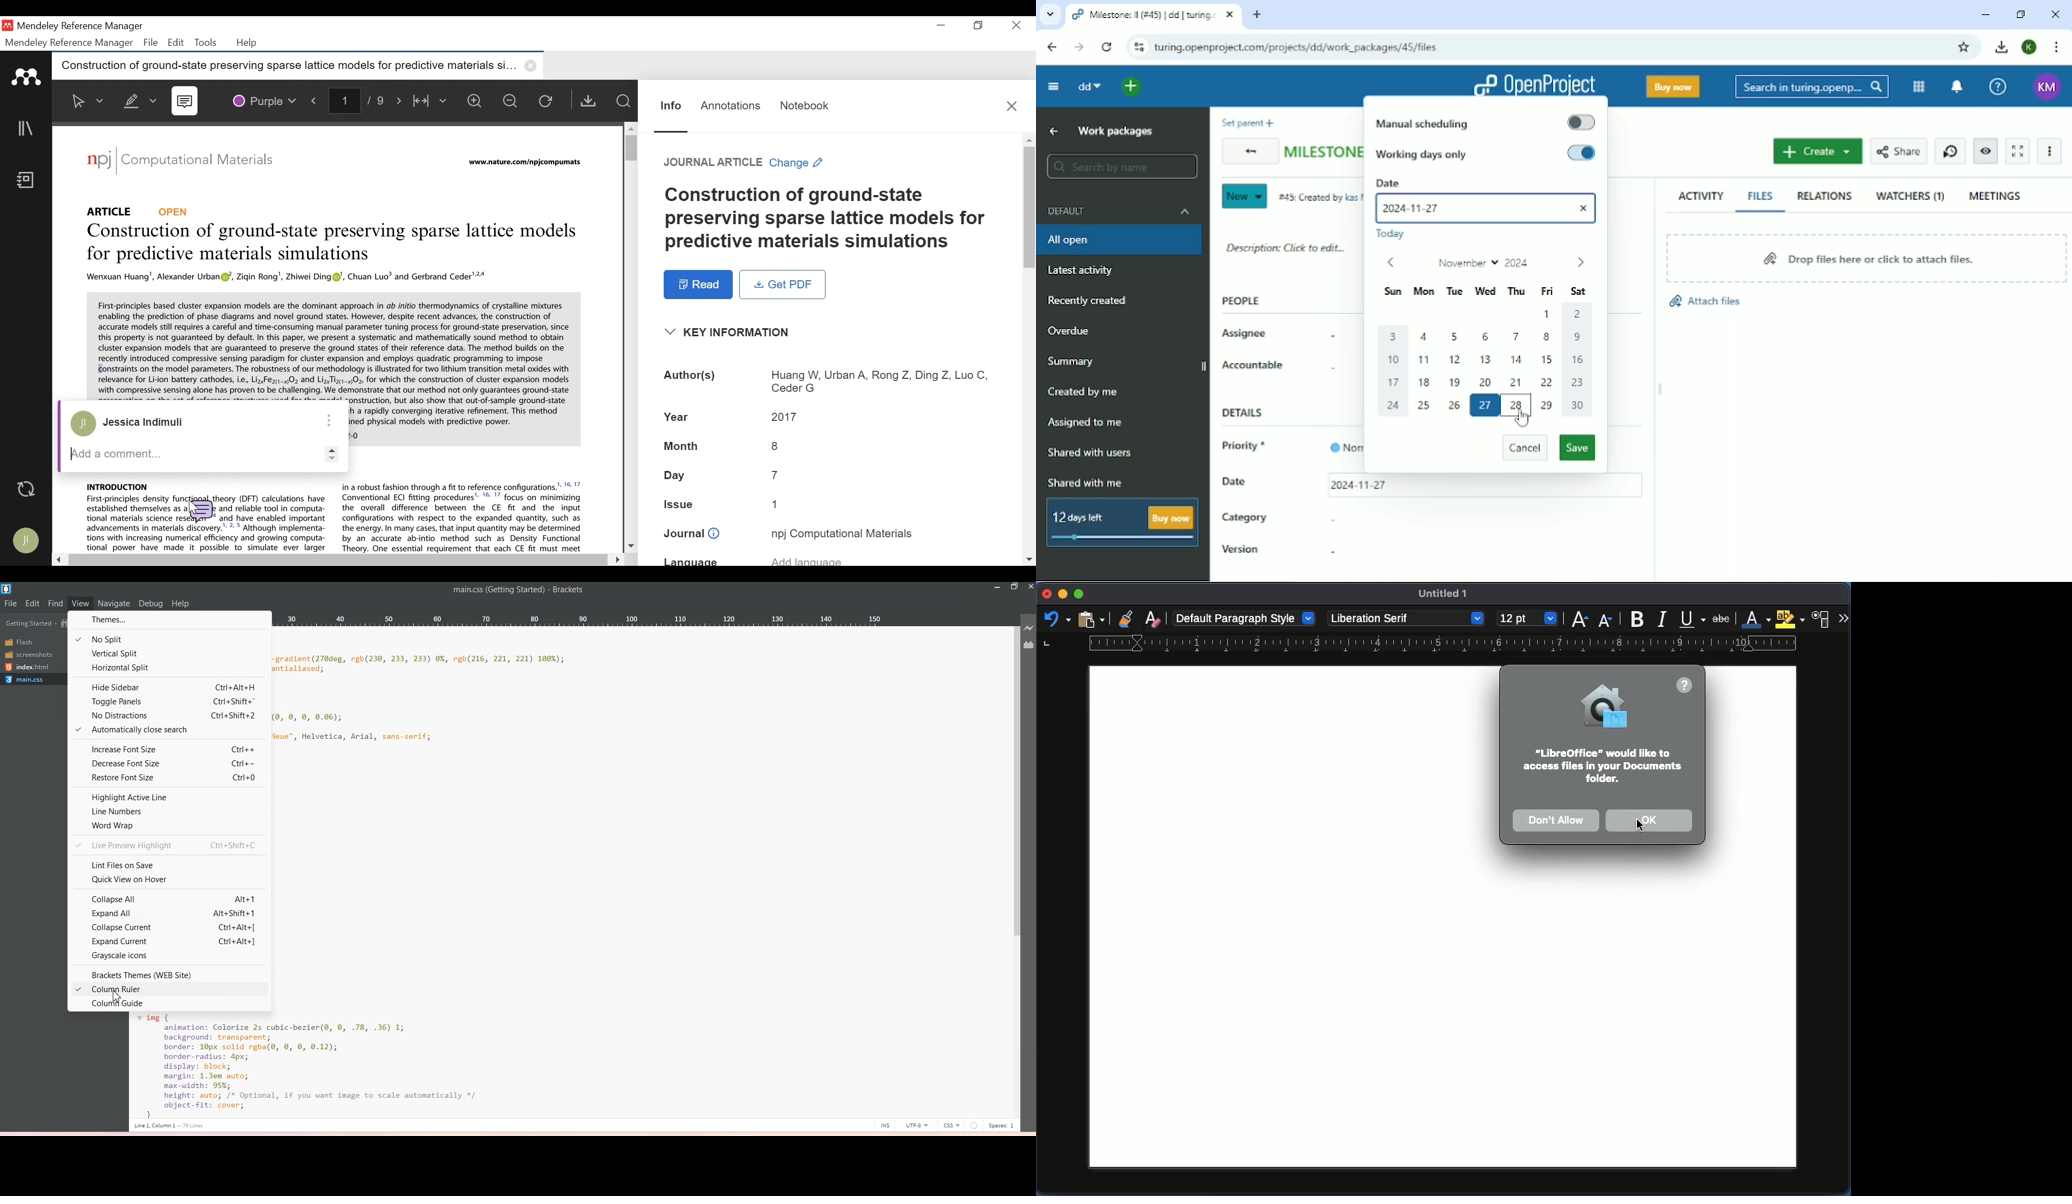 This screenshot has width=2072, height=1204. I want to click on Up, so click(1055, 131).